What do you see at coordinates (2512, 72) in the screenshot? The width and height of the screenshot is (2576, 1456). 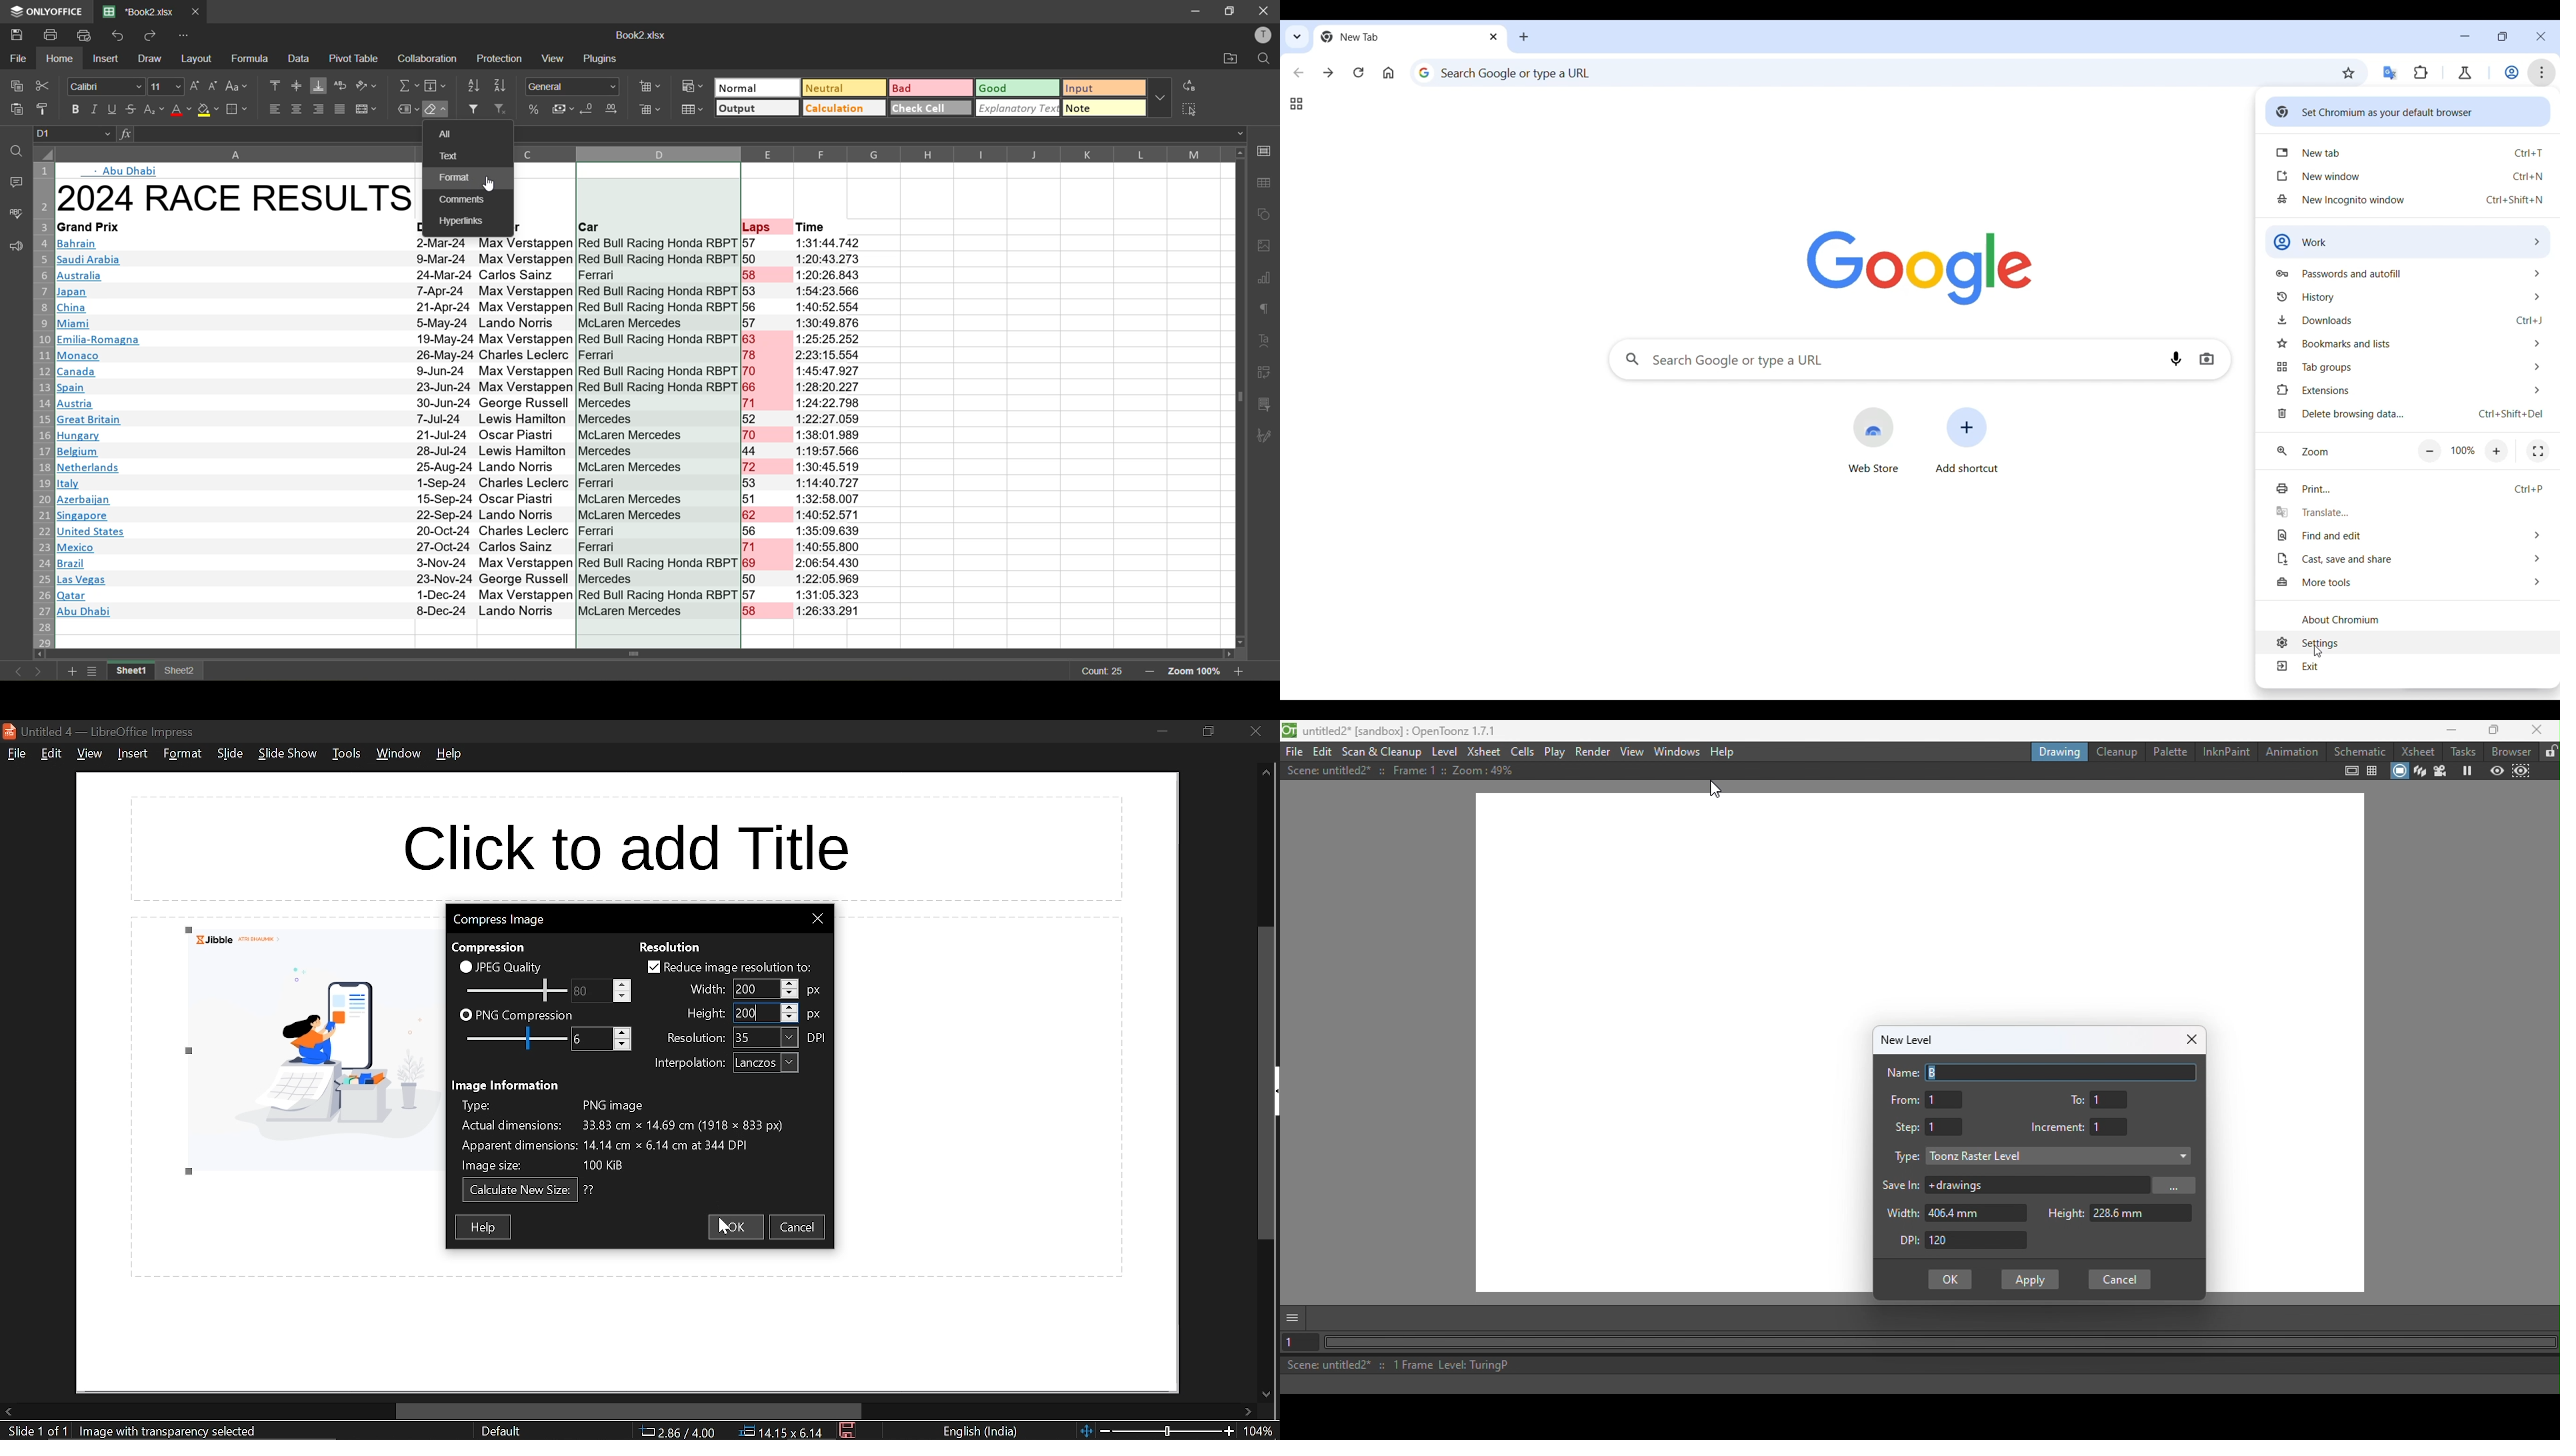 I see `Work` at bounding box center [2512, 72].